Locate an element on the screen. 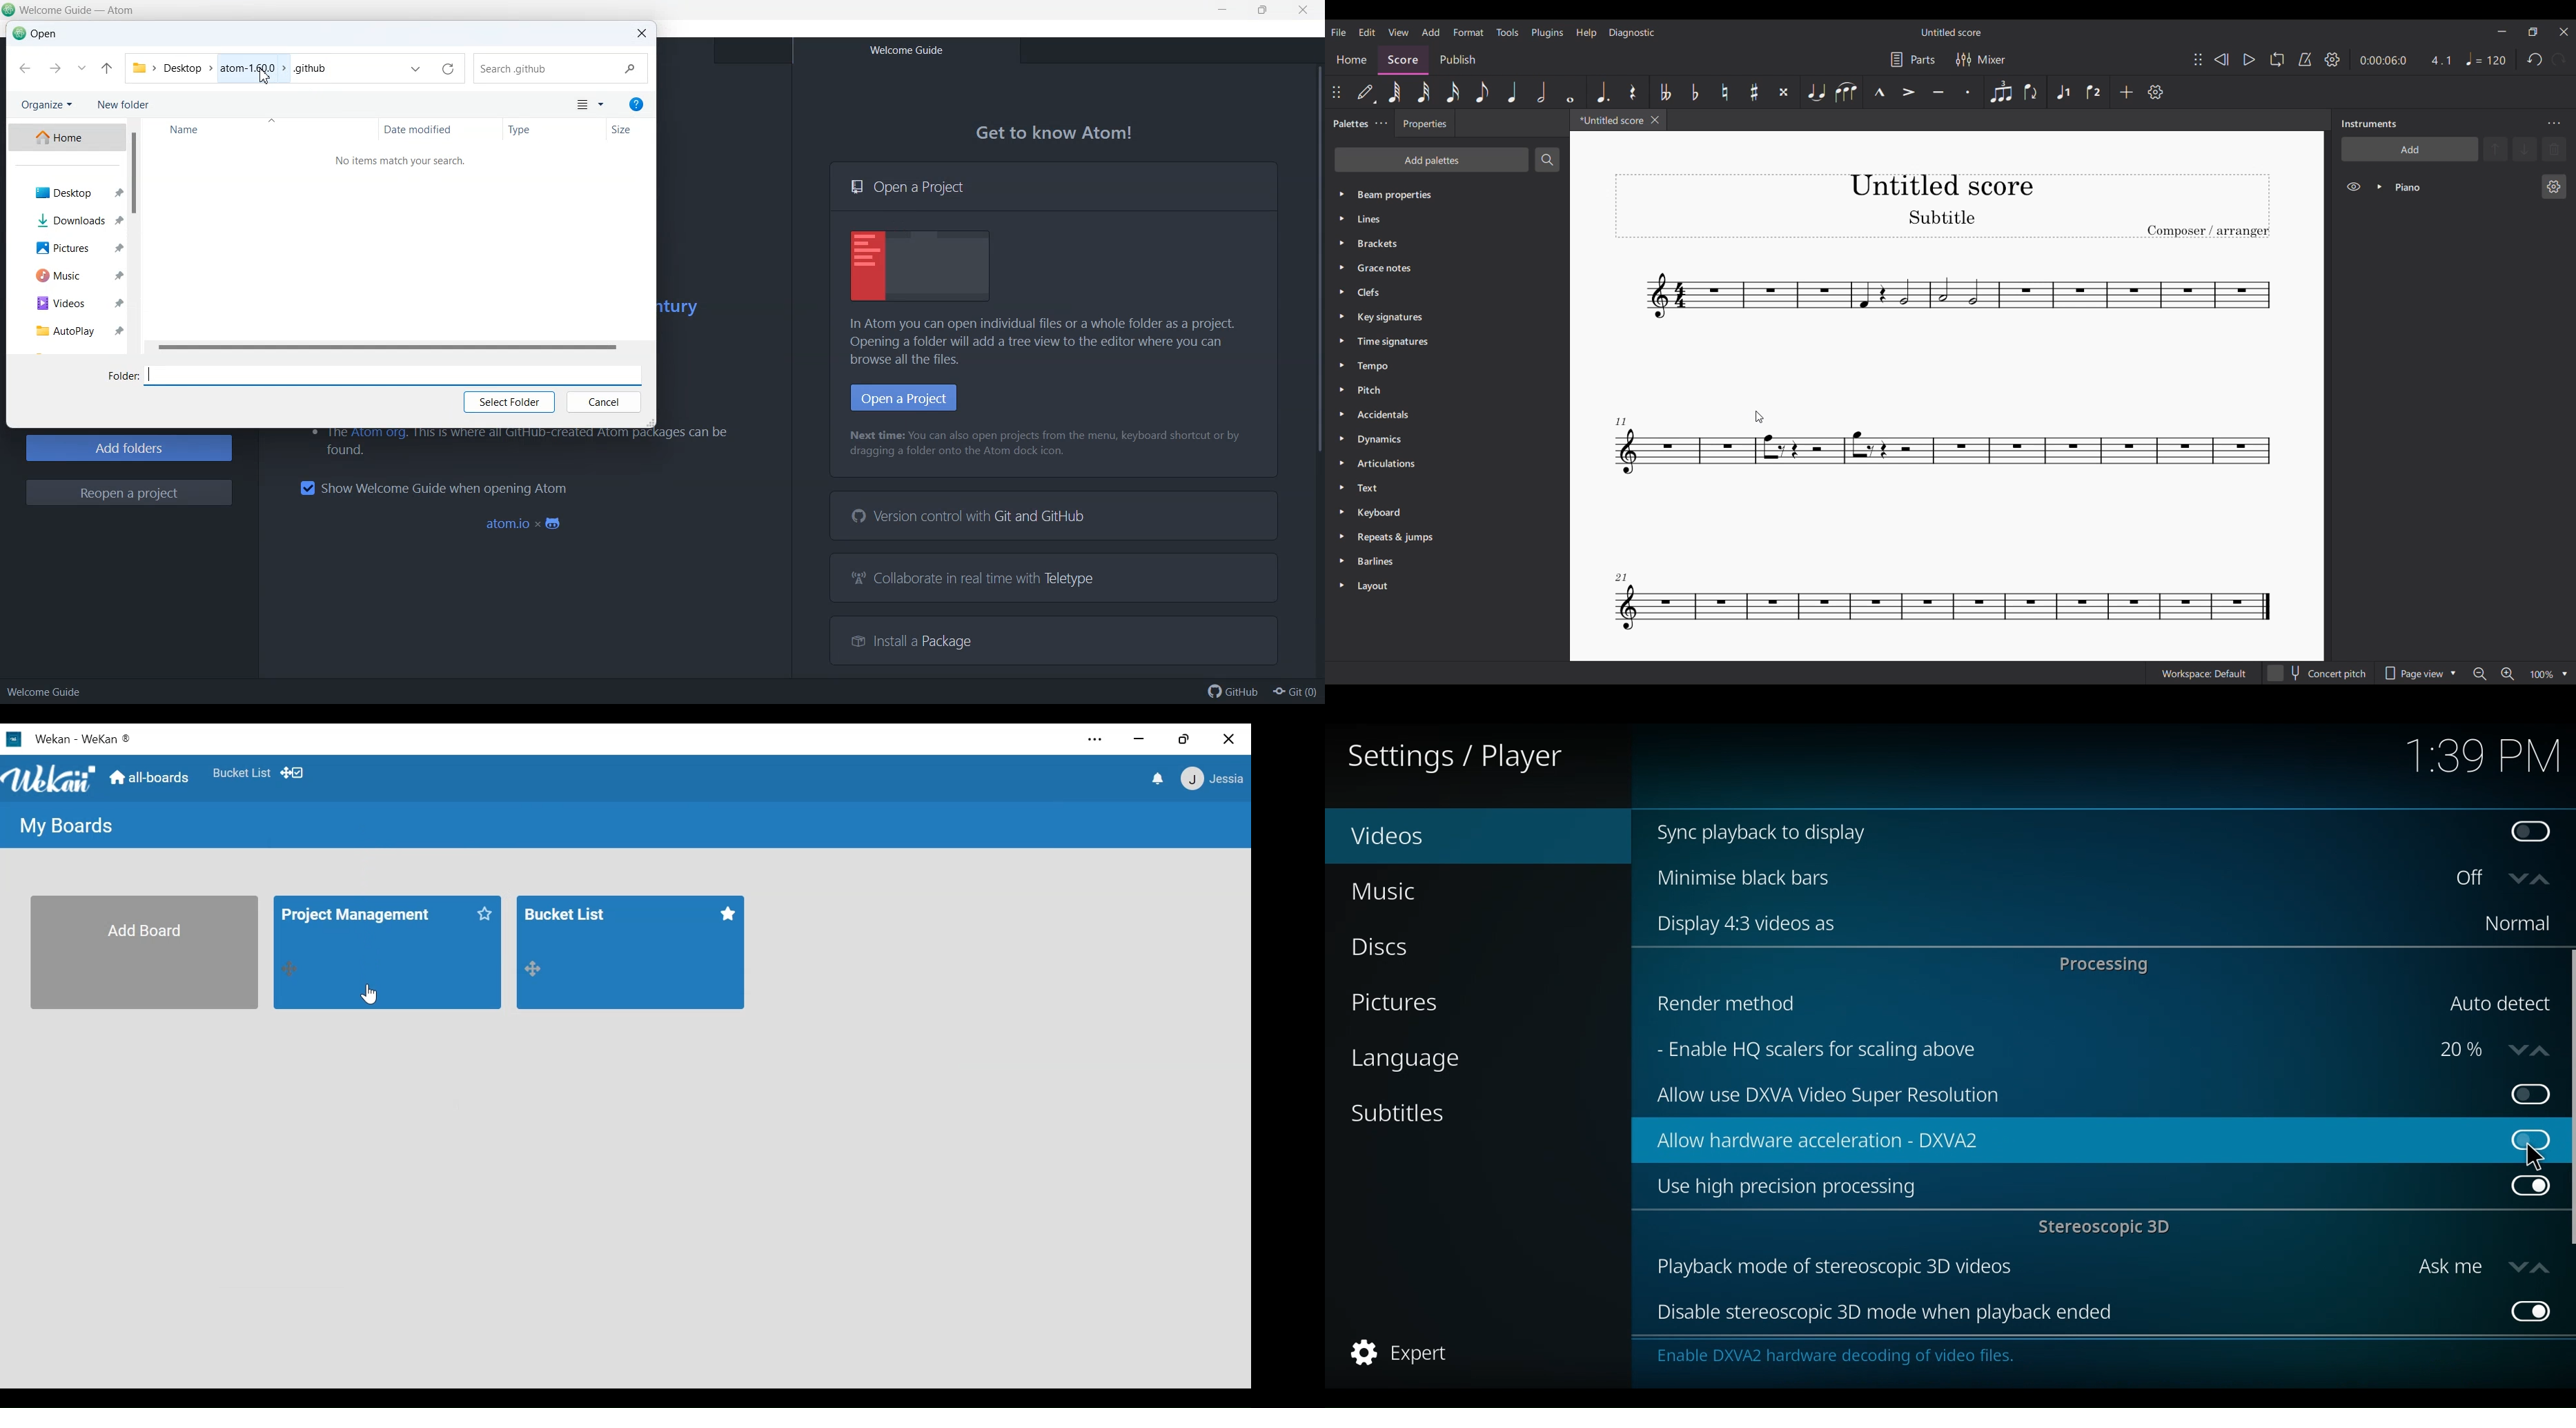  Wekan Desktop icon is located at coordinates (38, 739).